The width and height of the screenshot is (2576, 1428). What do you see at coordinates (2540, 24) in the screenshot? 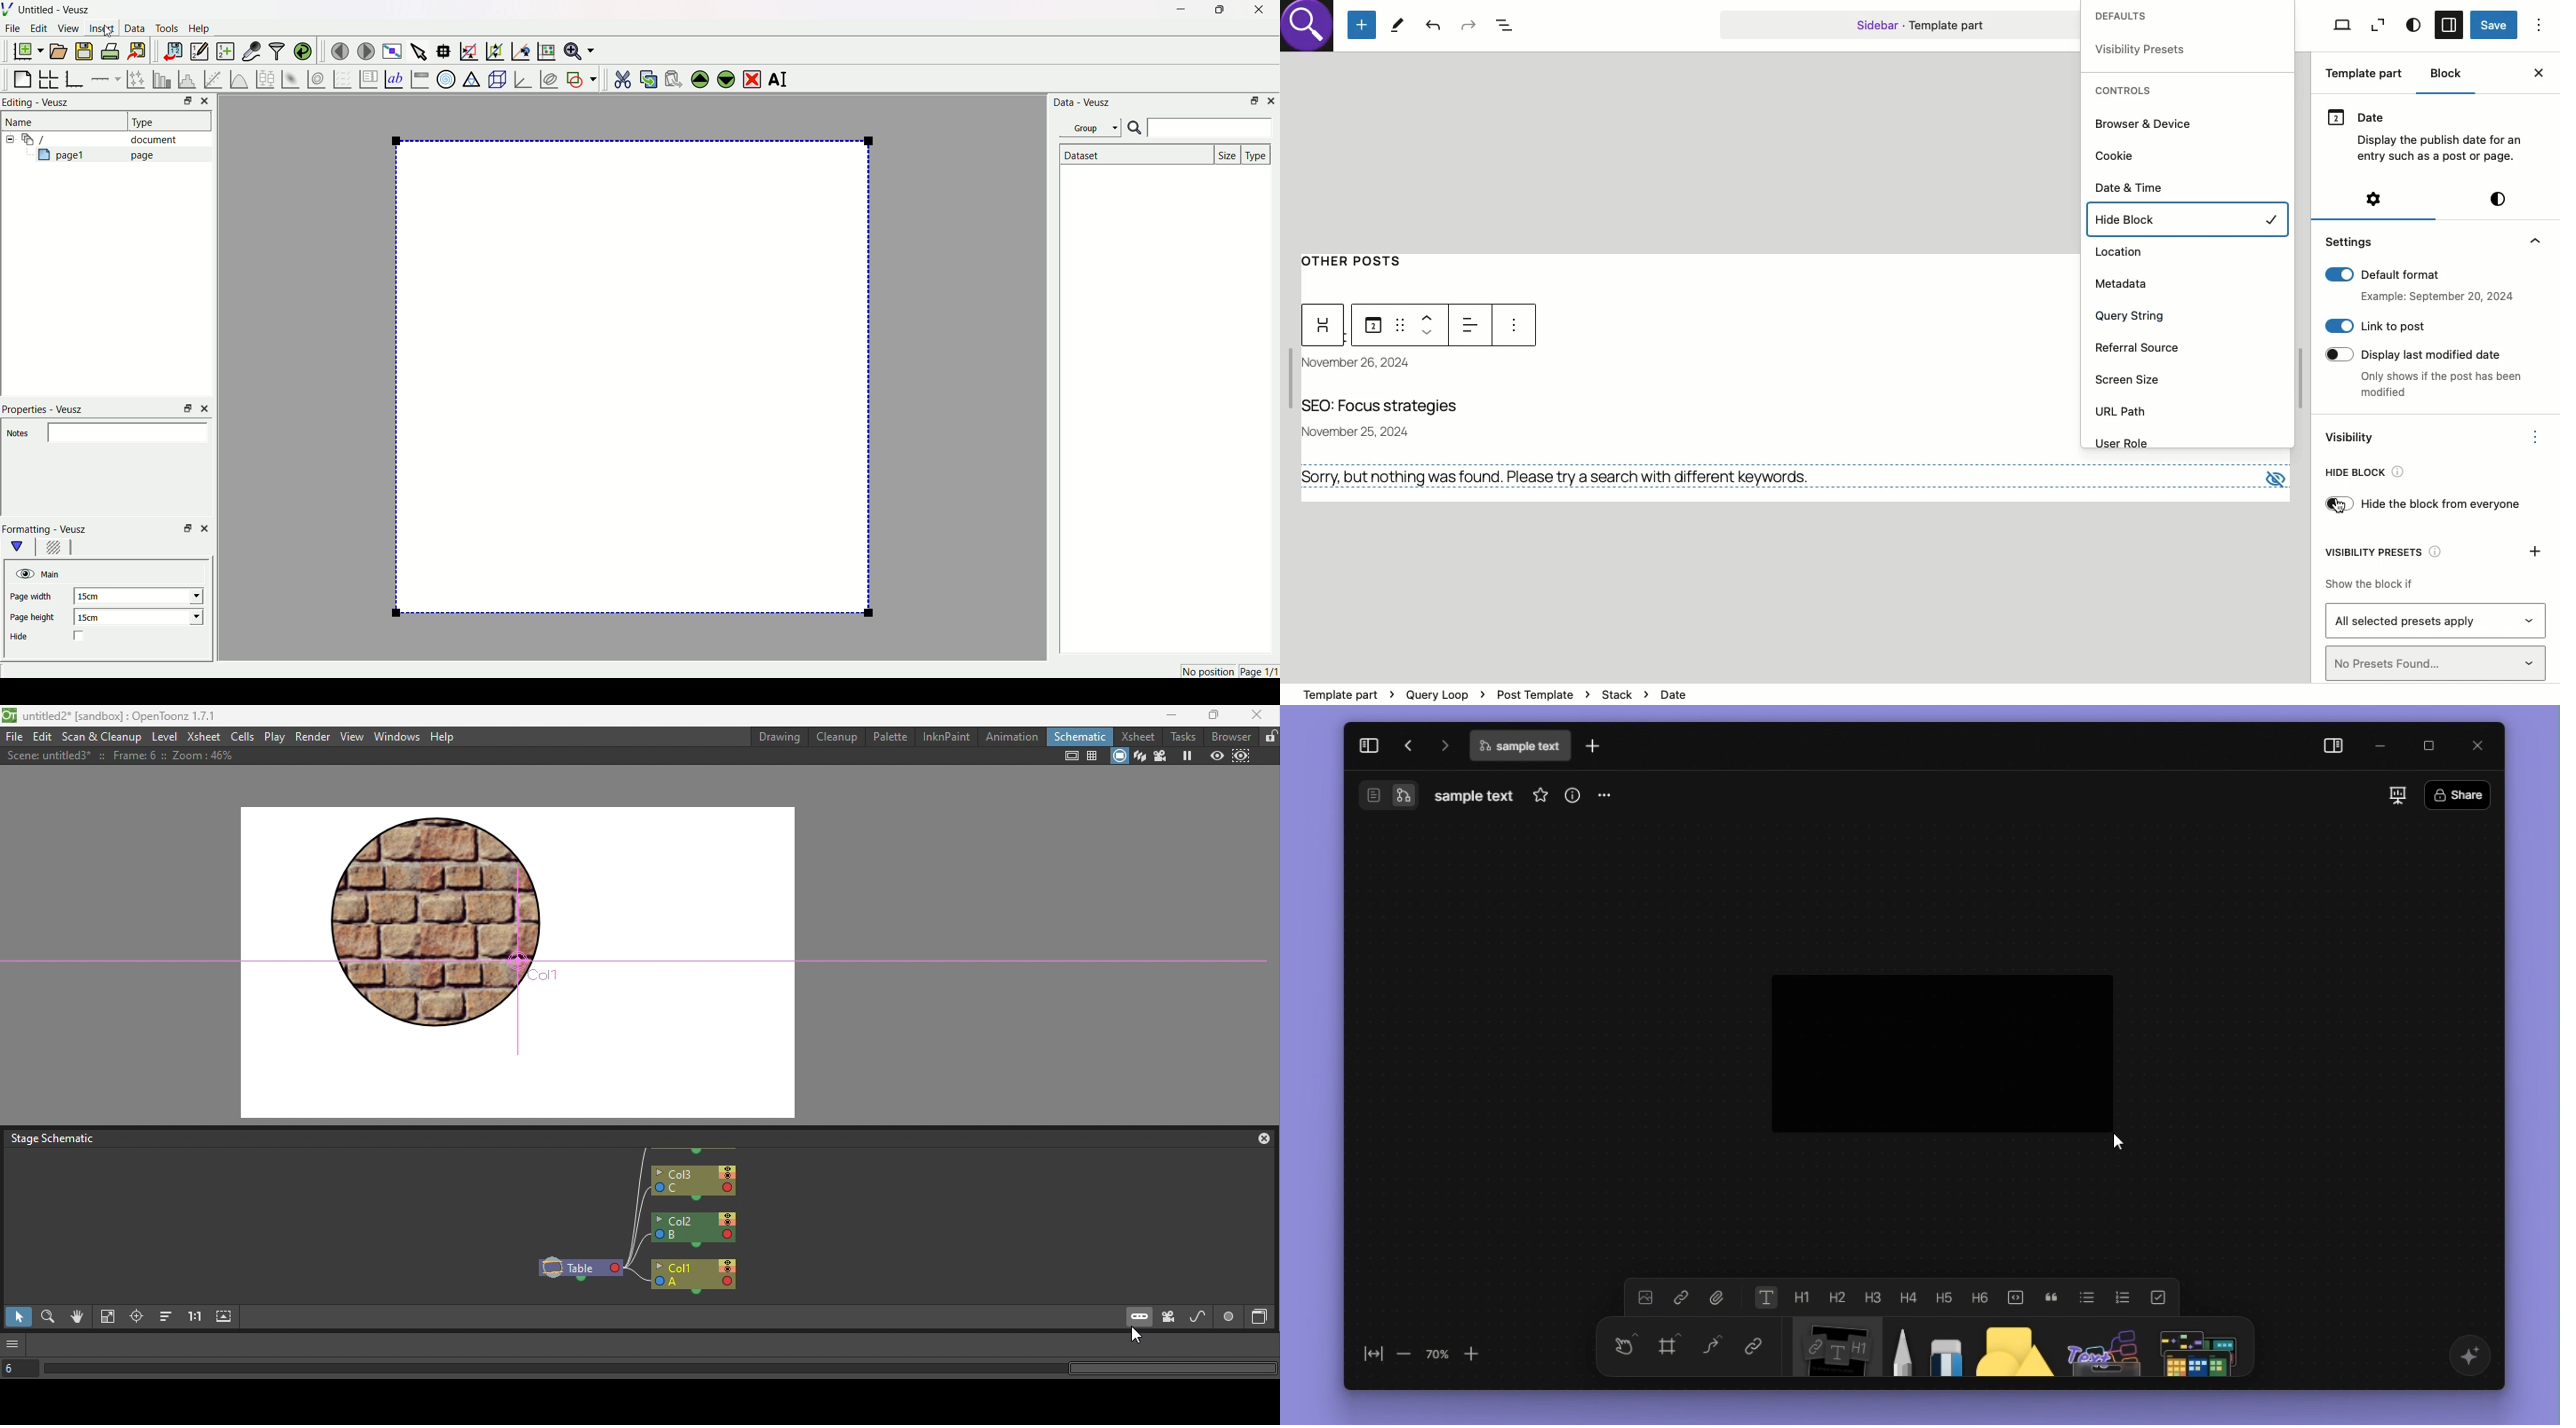
I see `Options` at bounding box center [2540, 24].